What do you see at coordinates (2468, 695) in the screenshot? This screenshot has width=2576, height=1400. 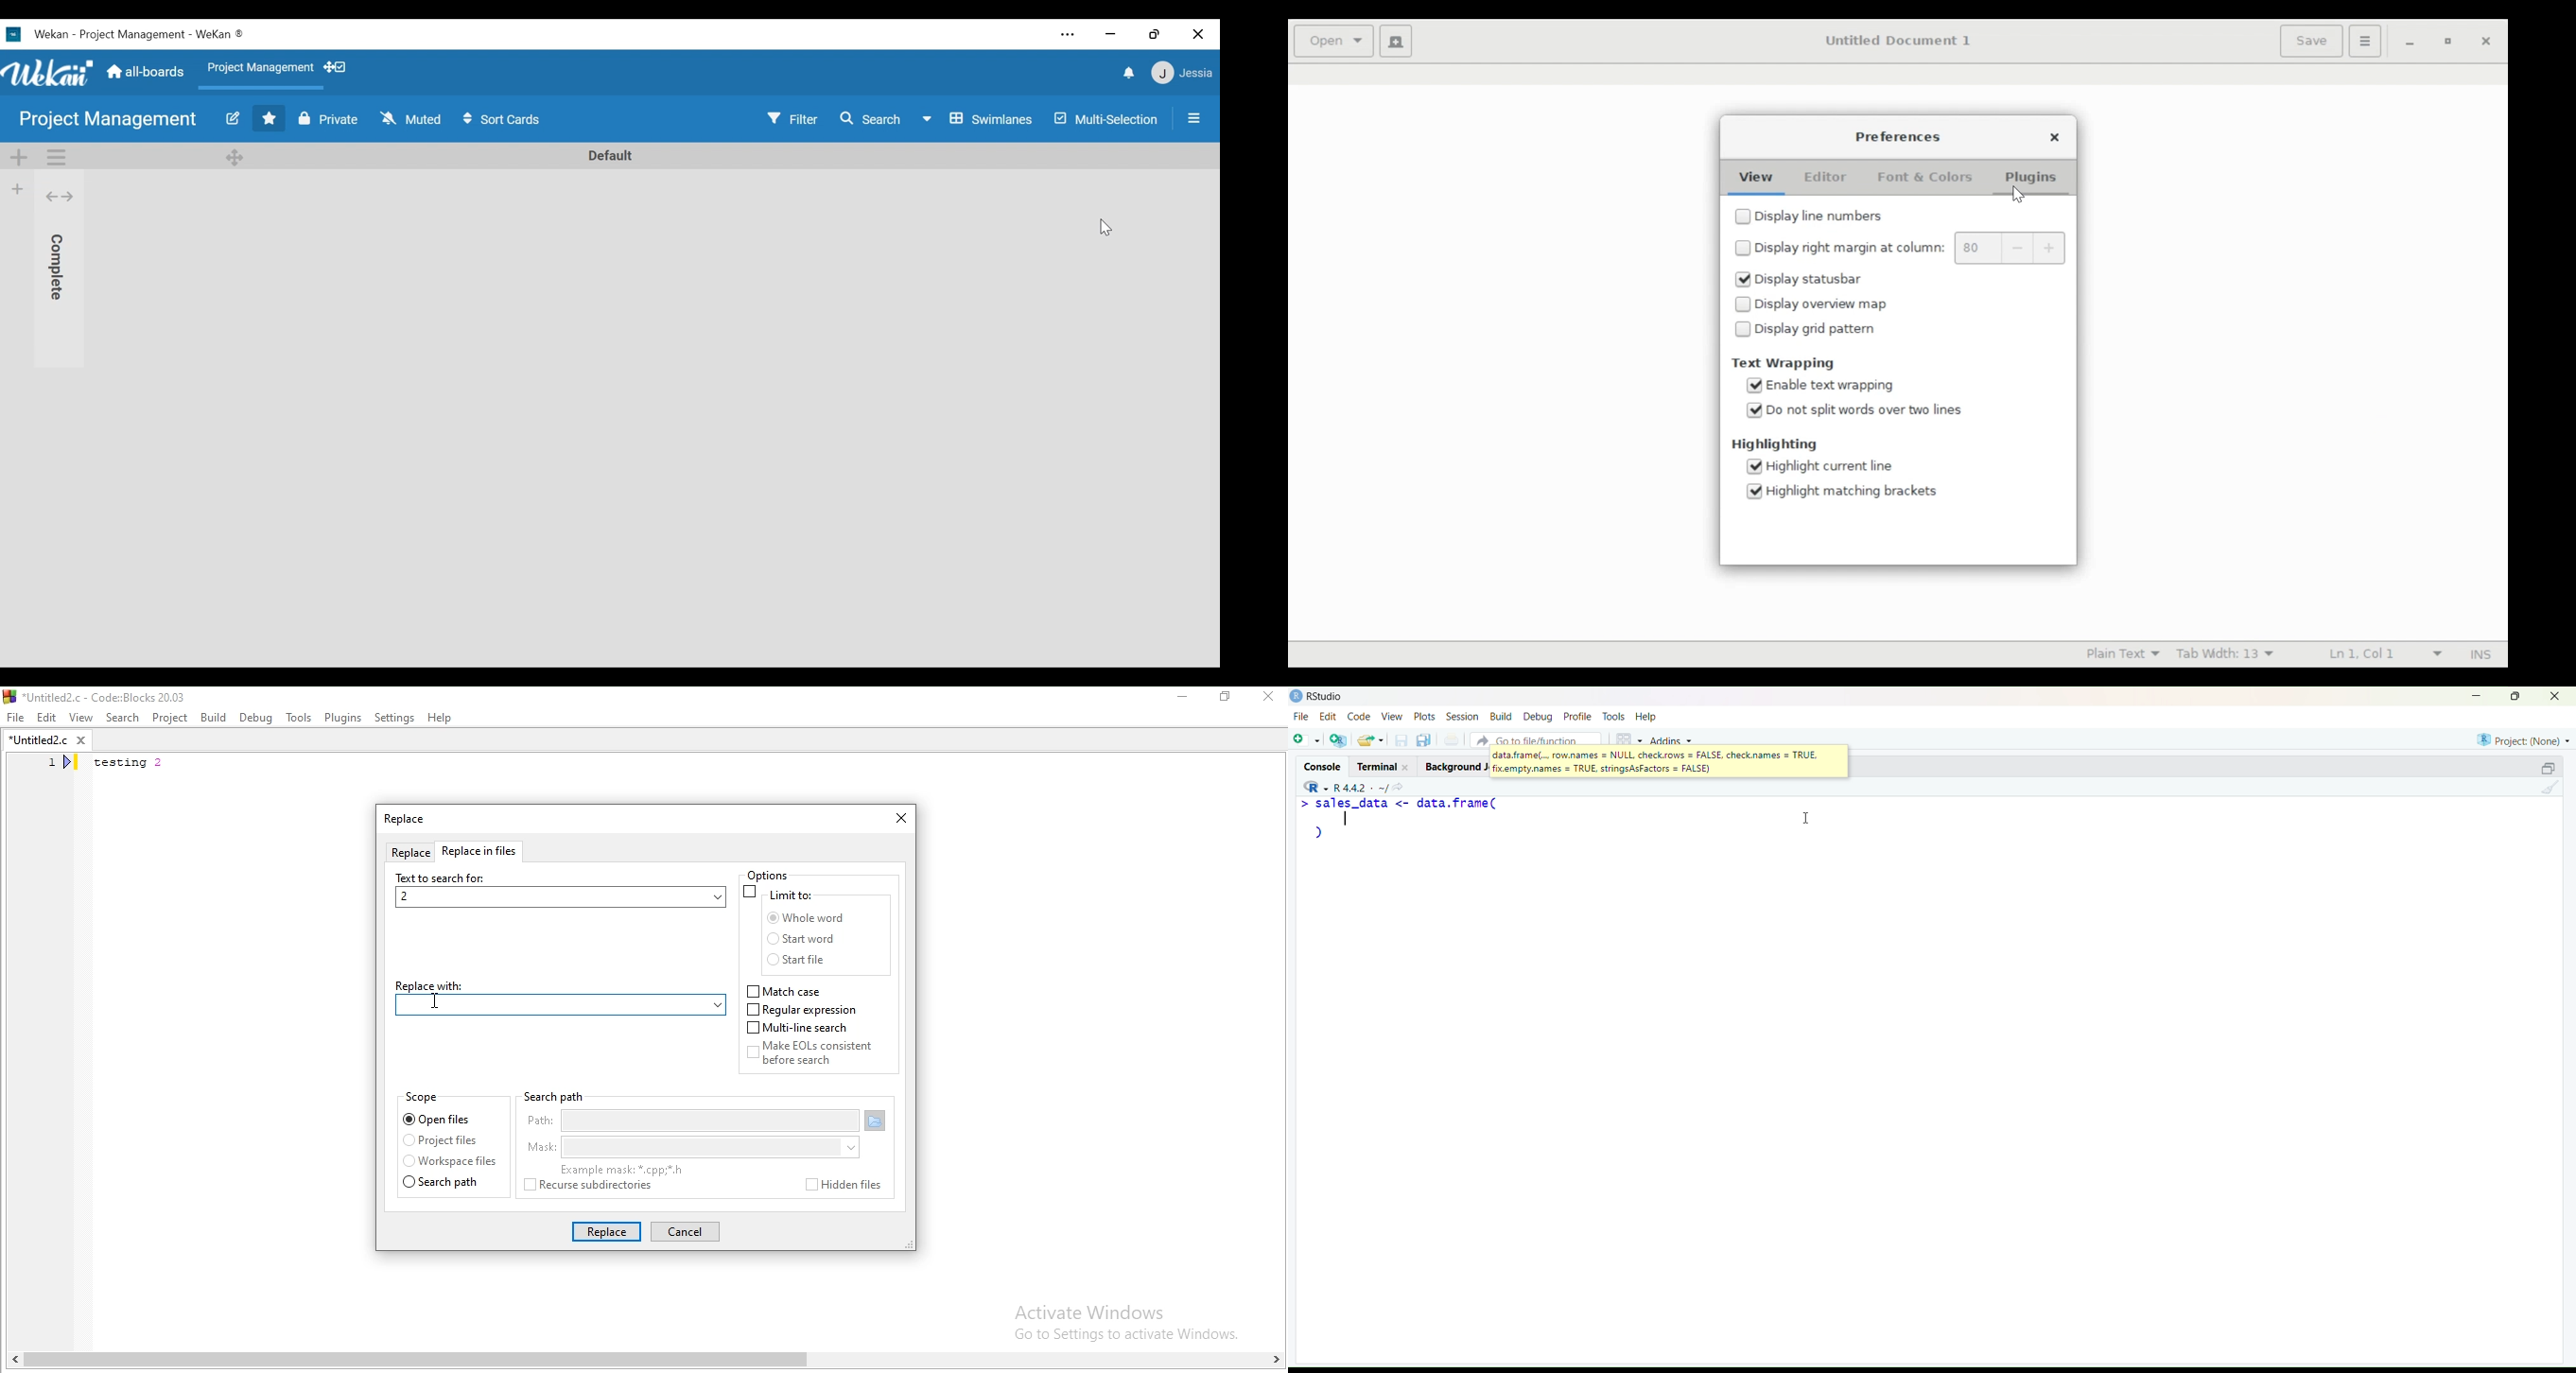 I see `minimise` at bounding box center [2468, 695].